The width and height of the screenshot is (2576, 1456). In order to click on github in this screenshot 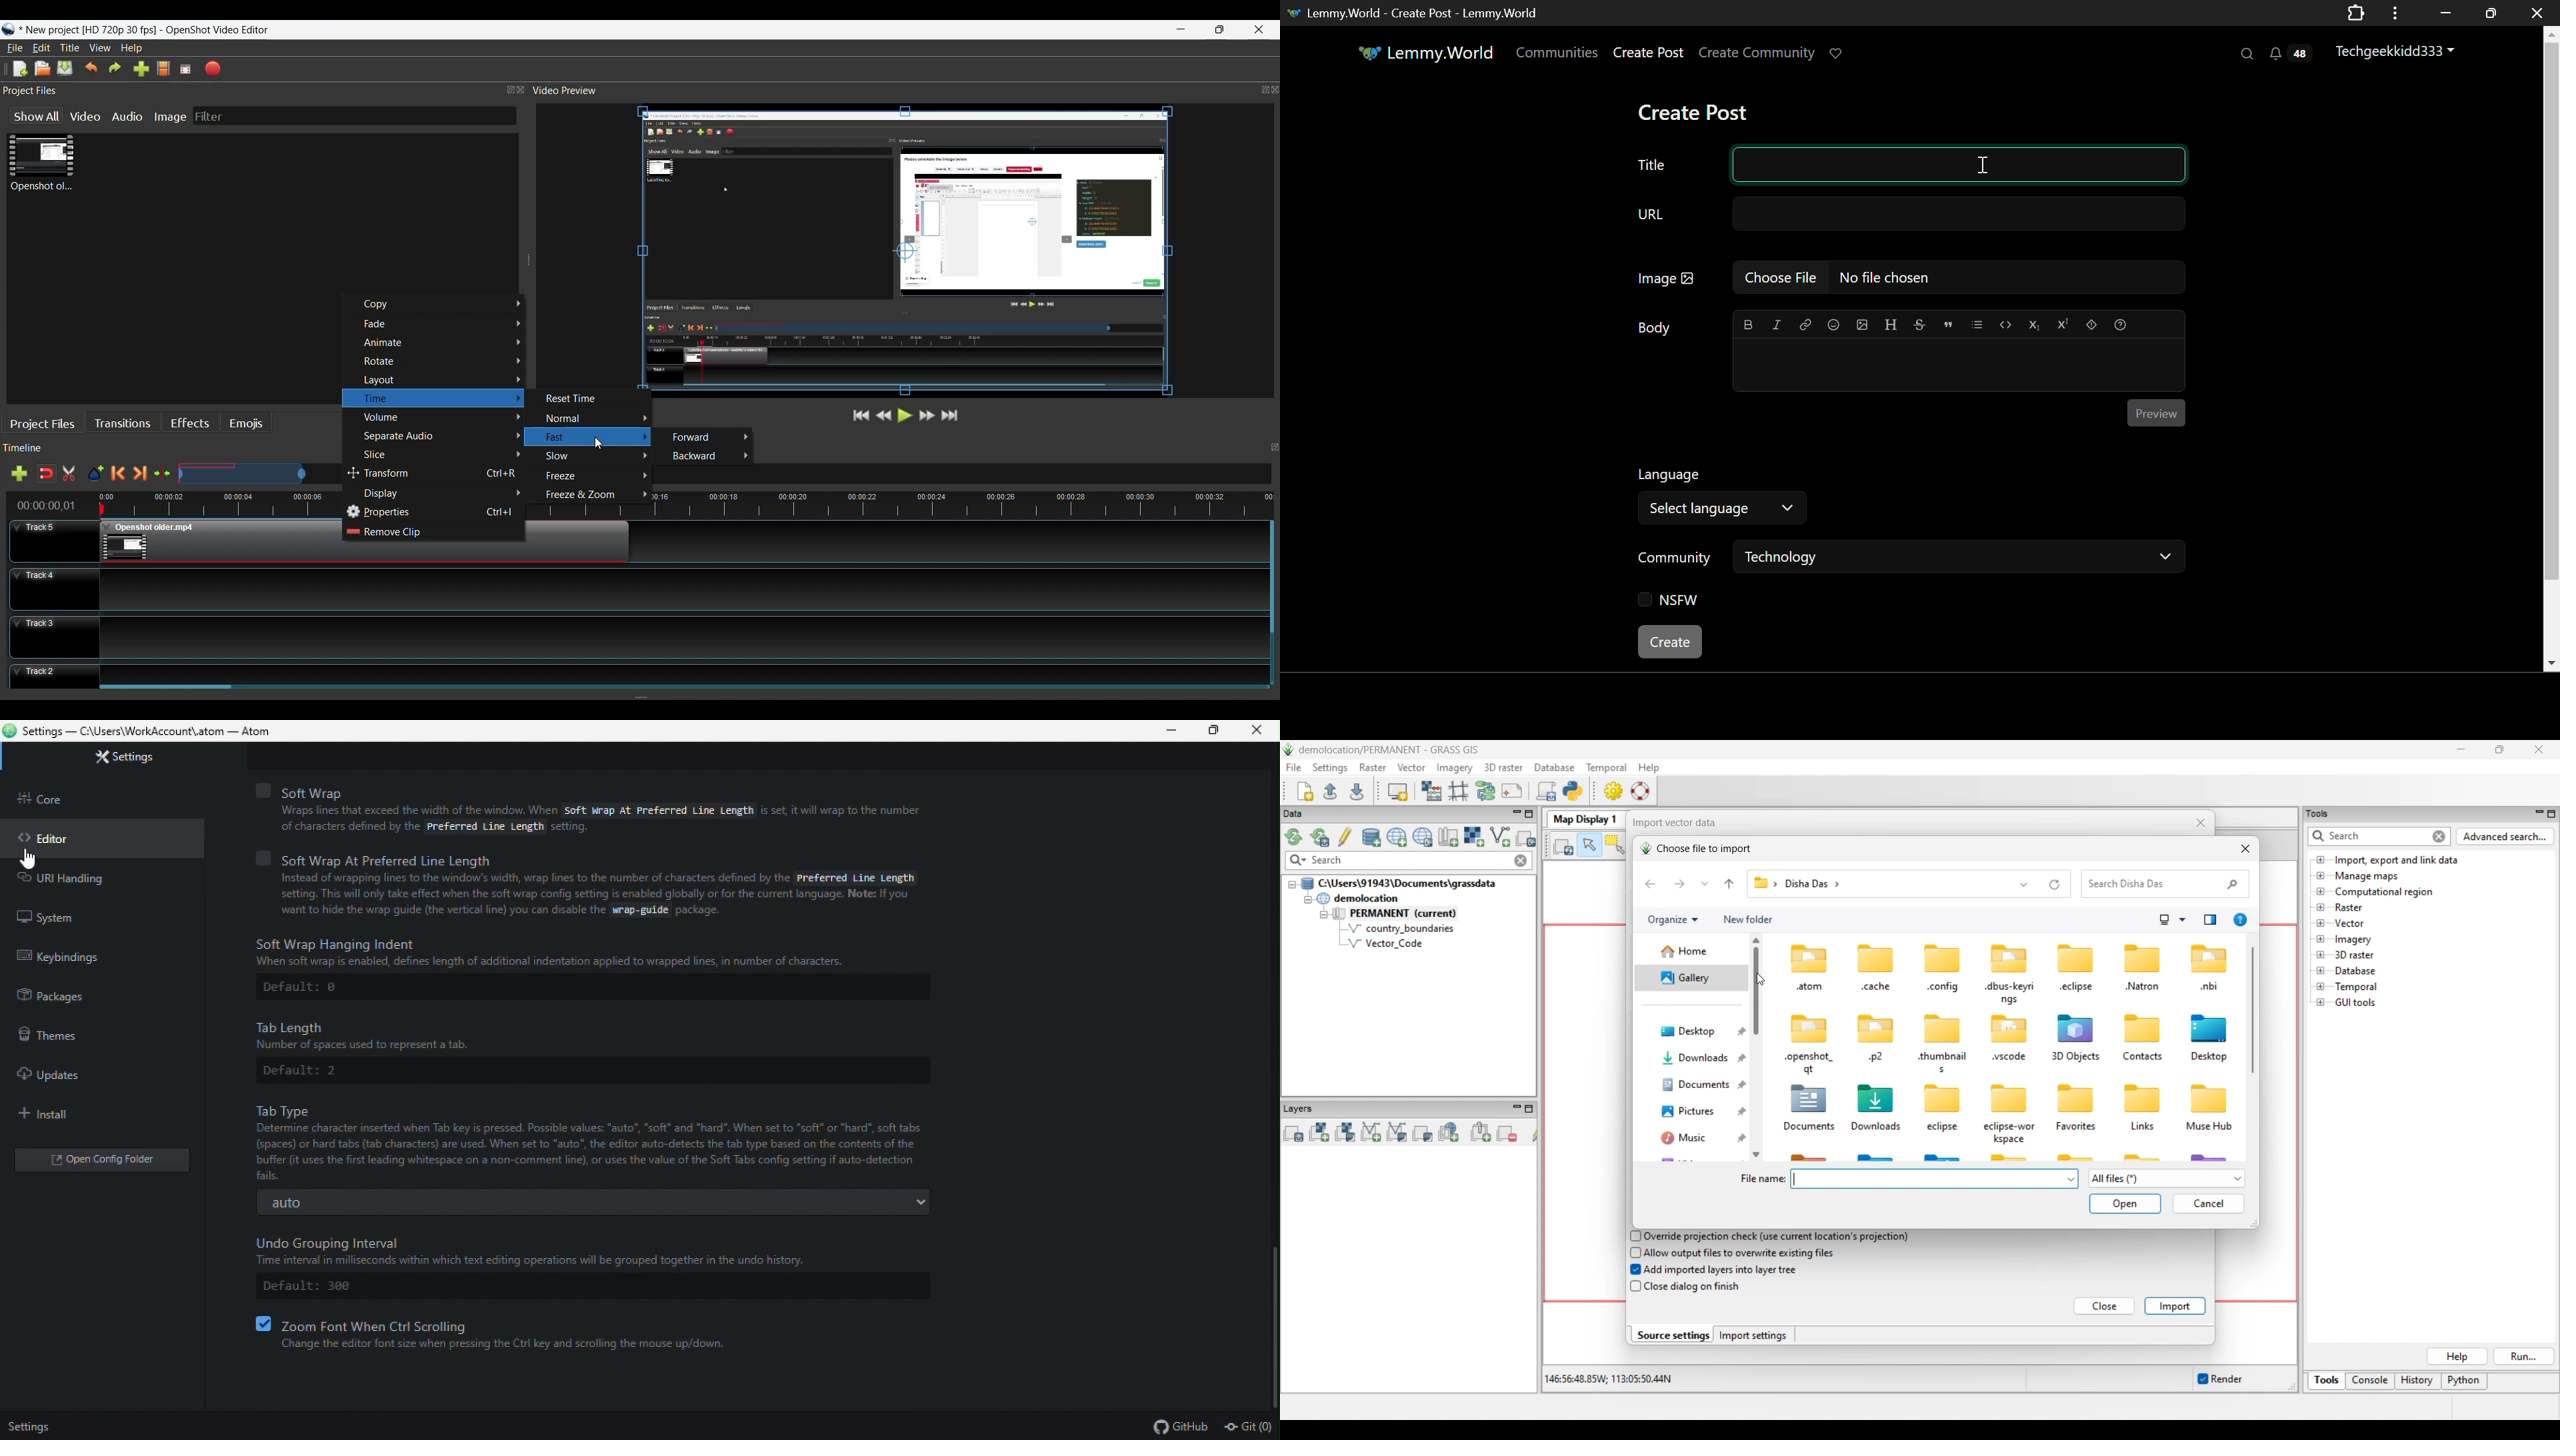, I will do `click(1181, 1425)`.